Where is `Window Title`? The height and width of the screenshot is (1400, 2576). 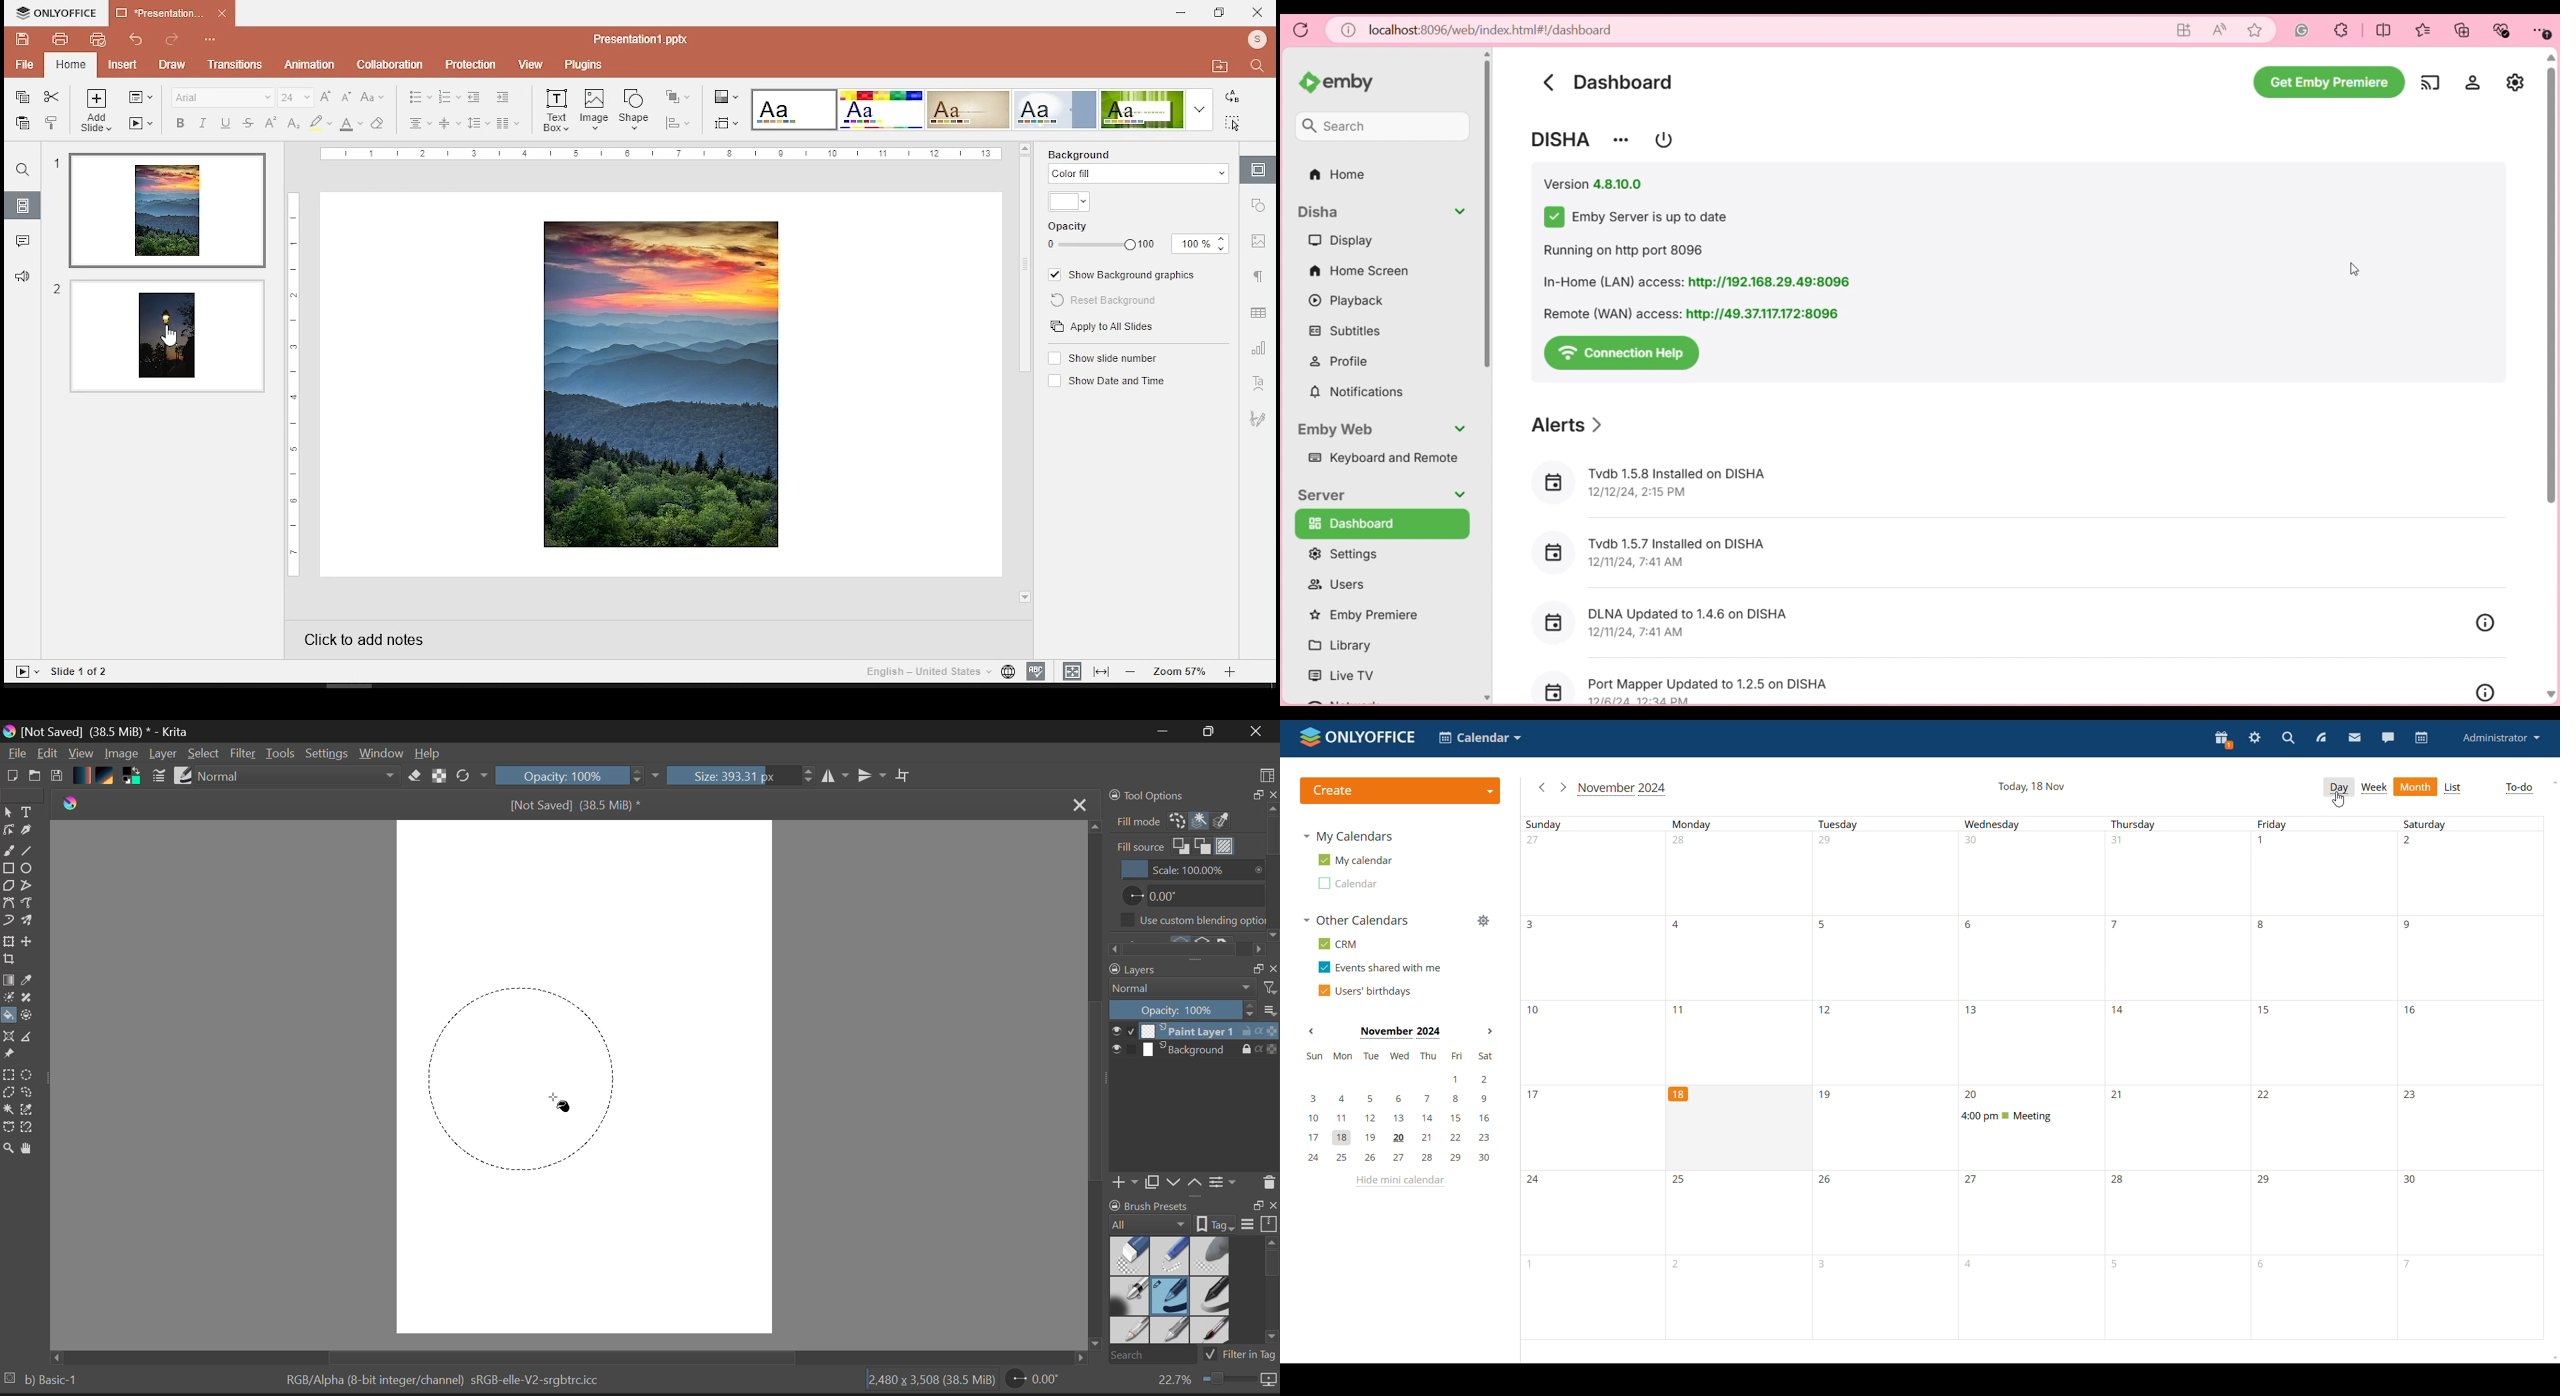 Window Title is located at coordinates (99, 731).